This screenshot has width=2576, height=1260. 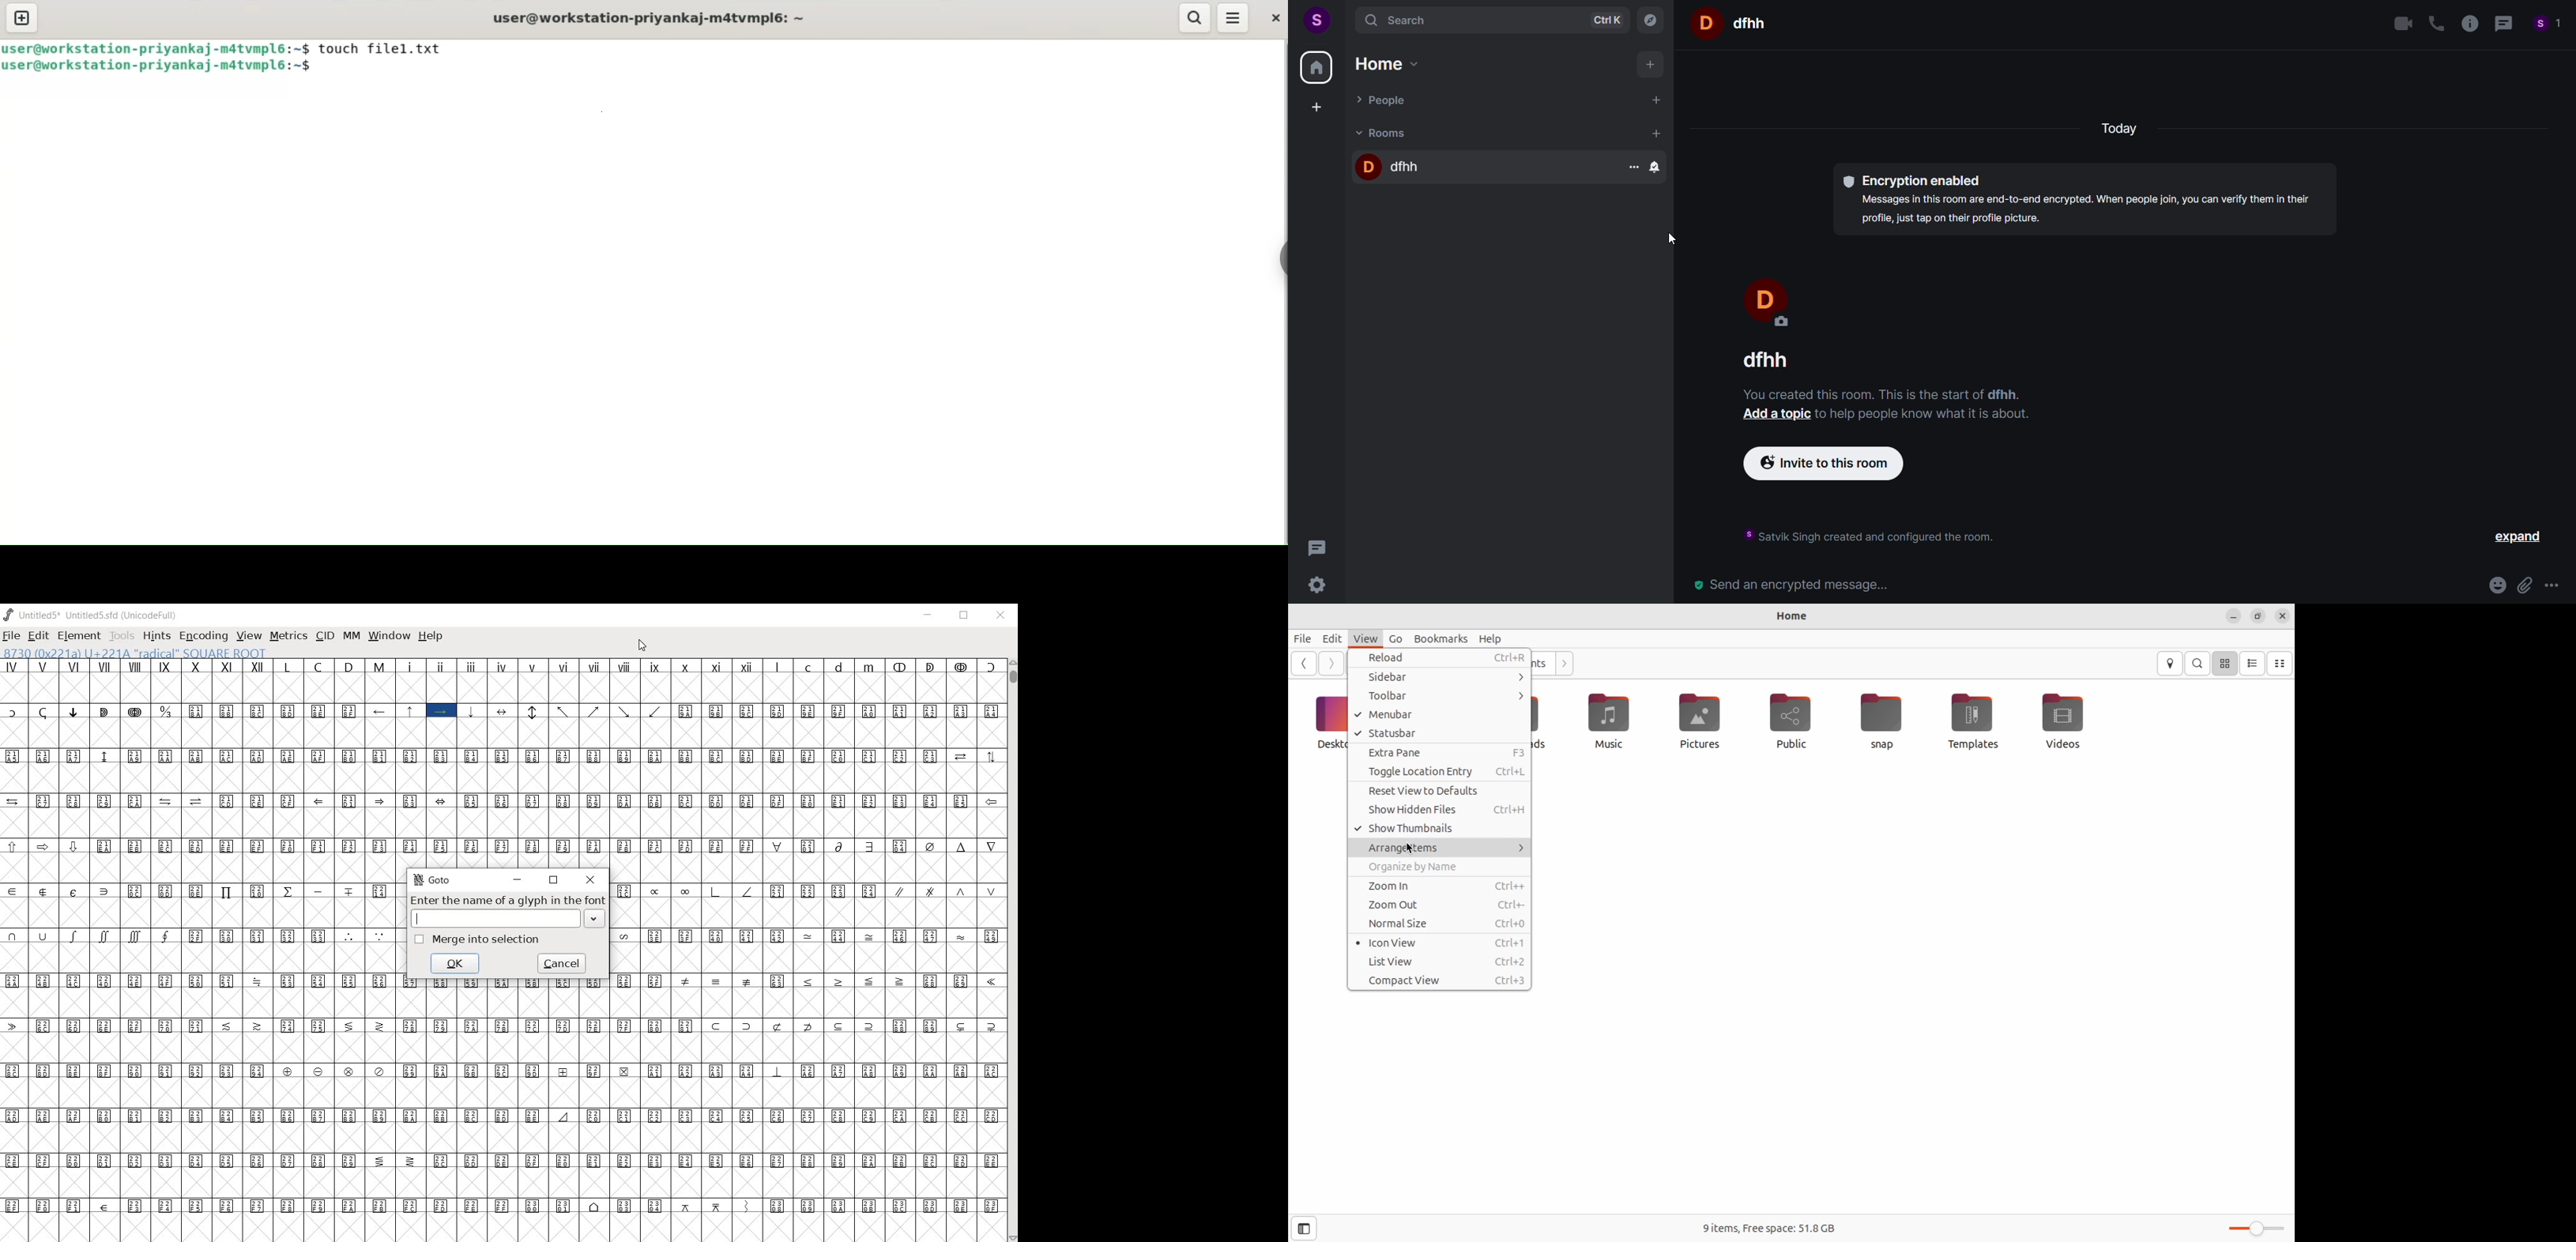 What do you see at coordinates (928, 615) in the screenshot?
I see `MINIMIZE` at bounding box center [928, 615].